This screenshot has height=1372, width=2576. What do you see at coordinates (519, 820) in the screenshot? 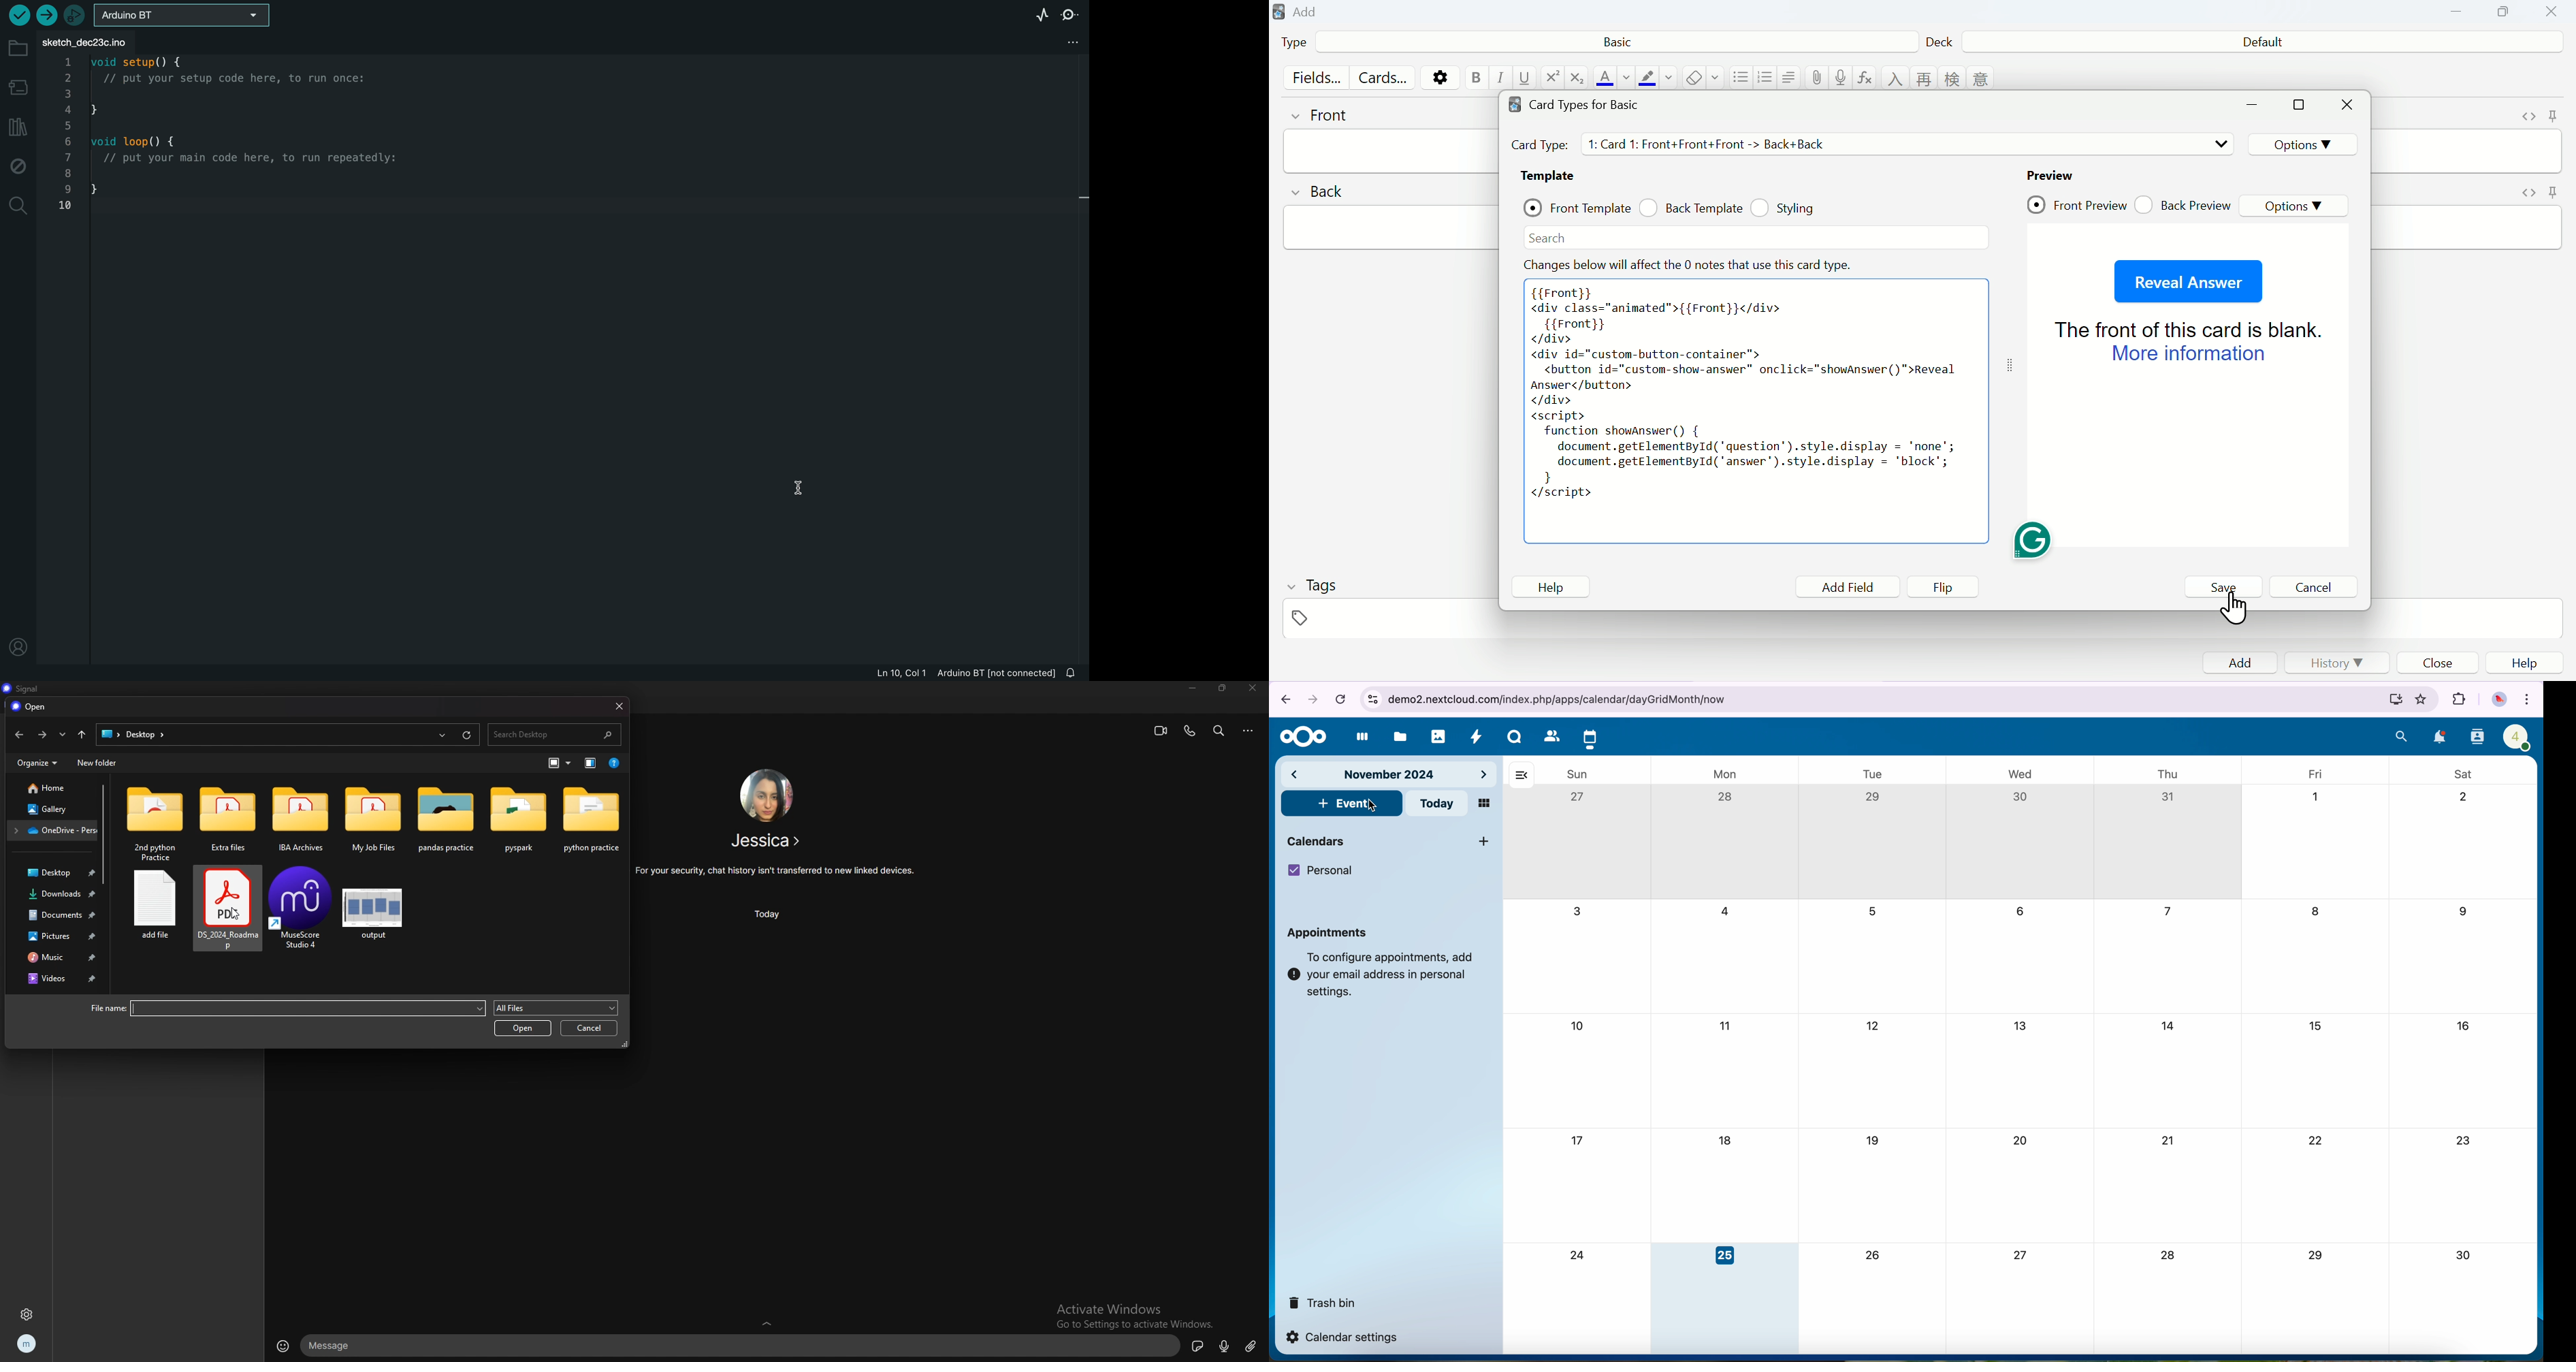
I see `folder` at bounding box center [519, 820].